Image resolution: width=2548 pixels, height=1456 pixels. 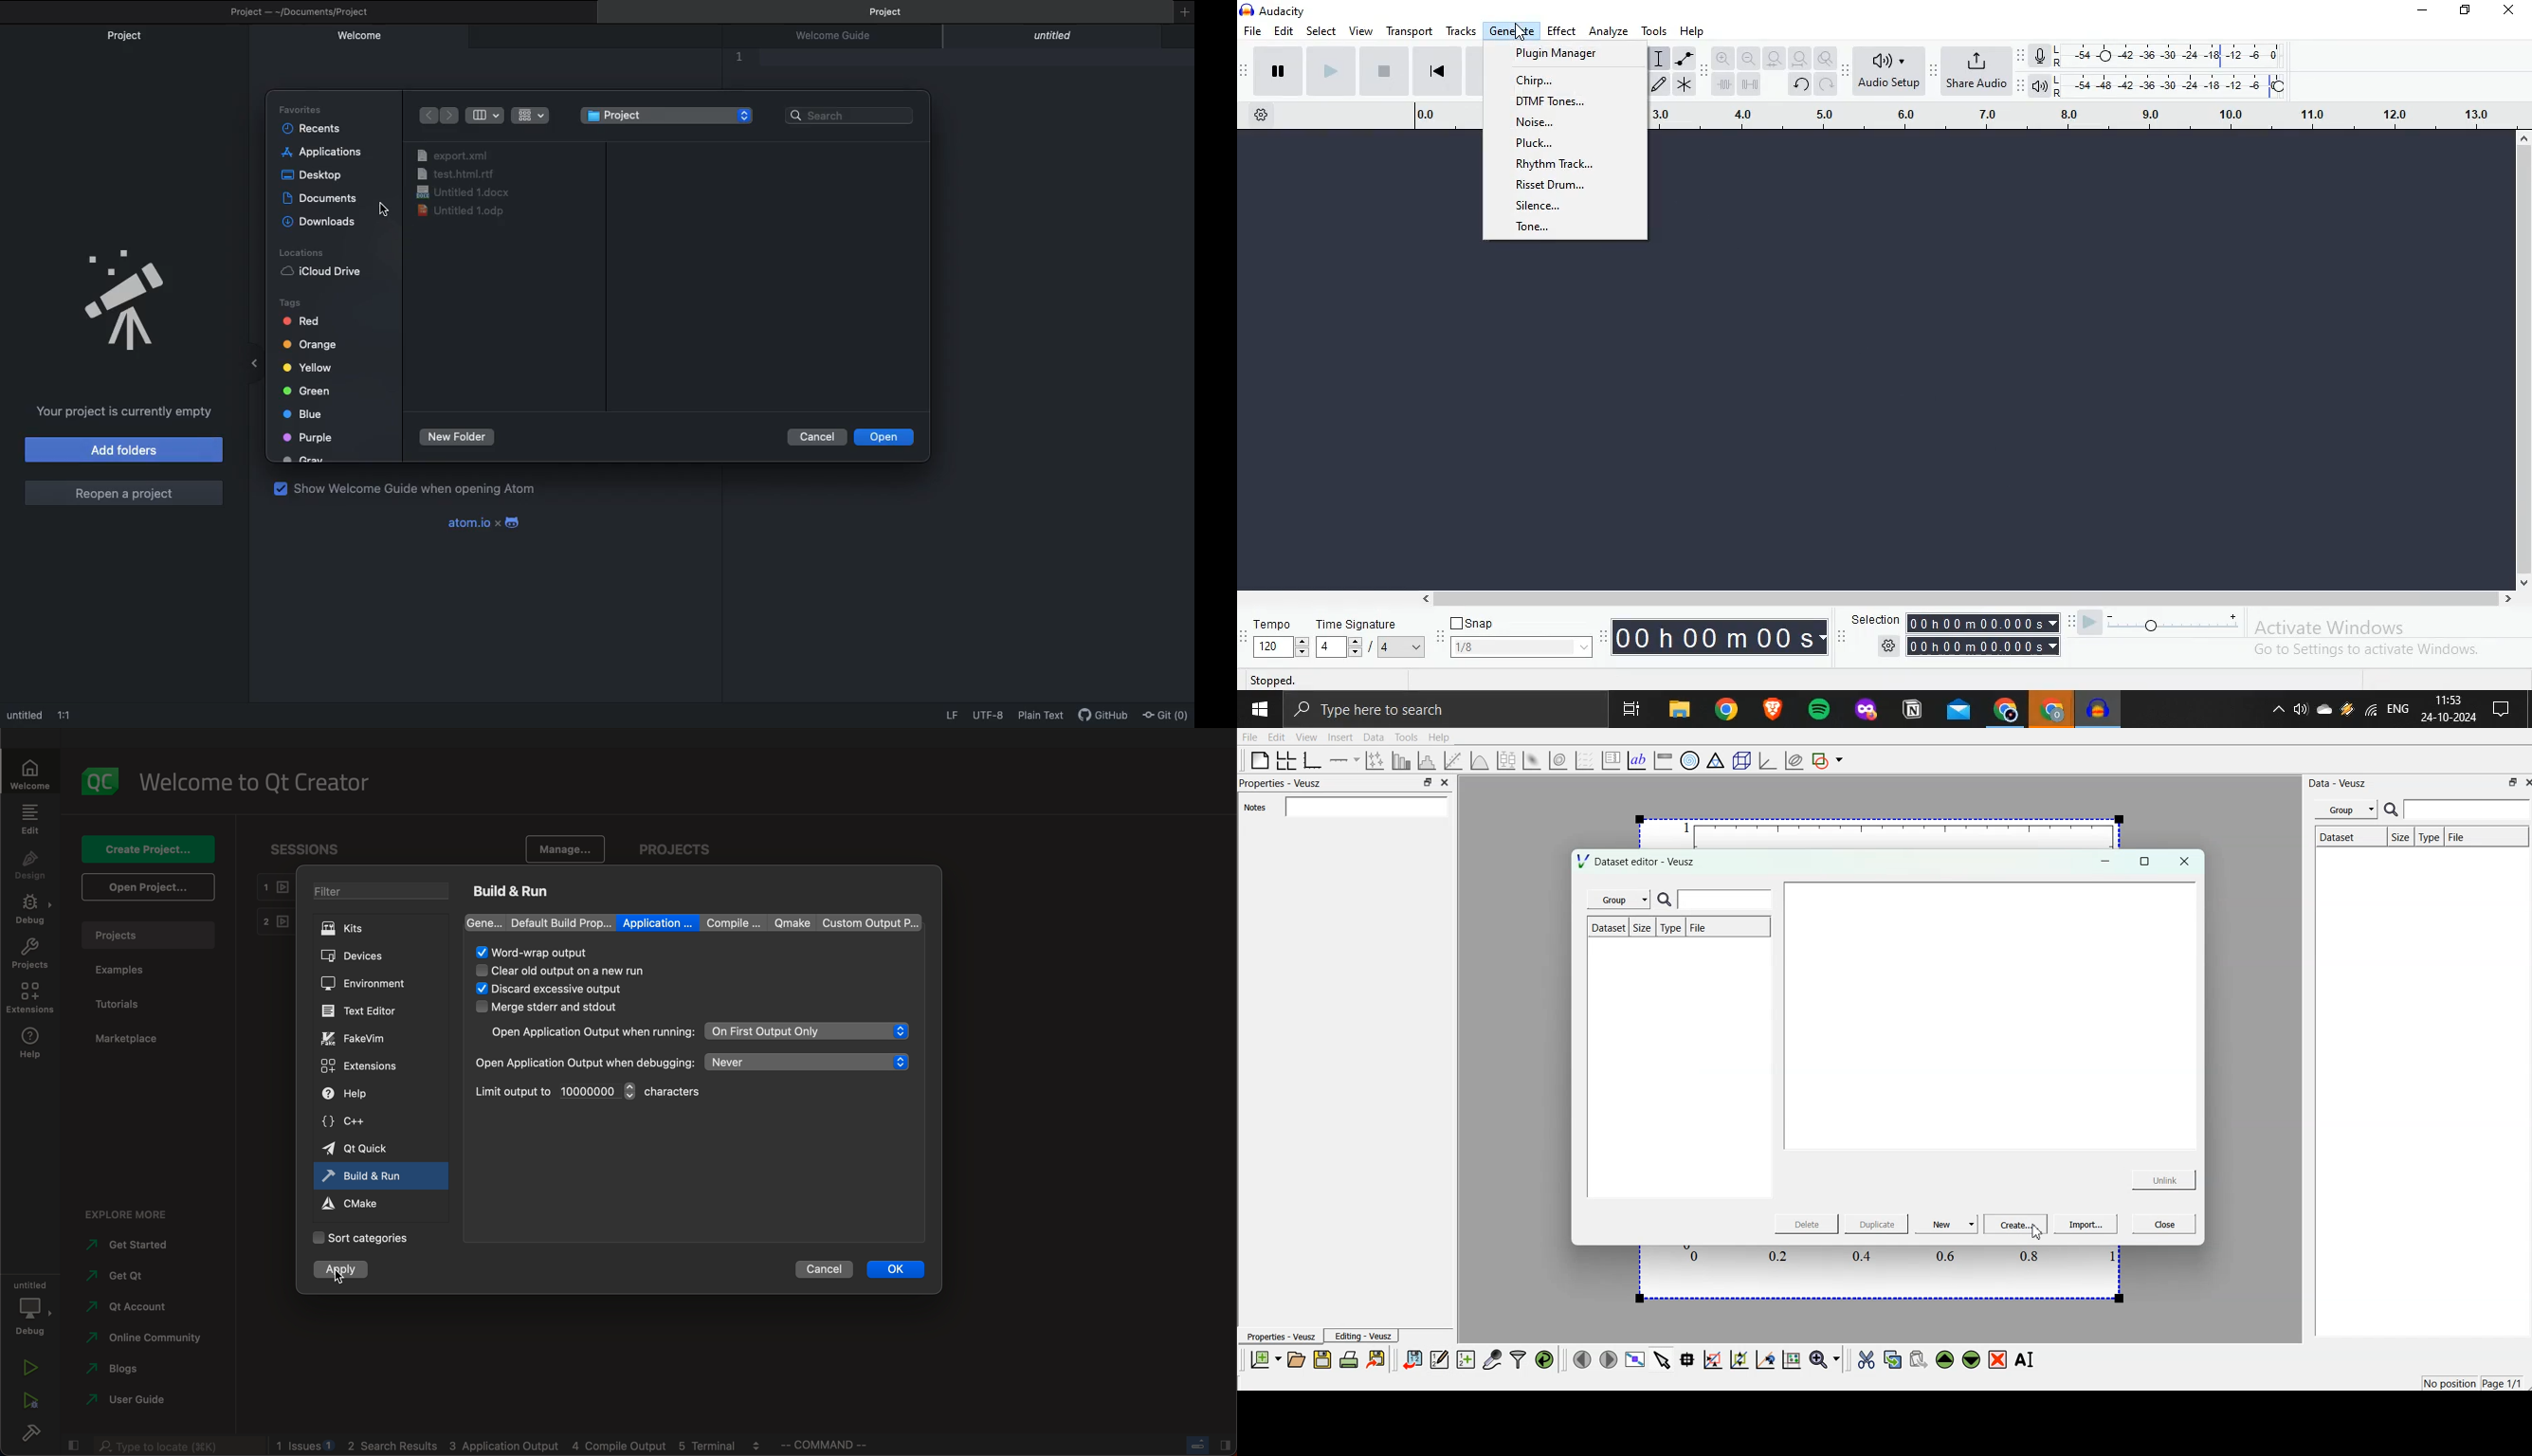 What do you see at coordinates (1697, 30) in the screenshot?
I see `Help` at bounding box center [1697, 30].